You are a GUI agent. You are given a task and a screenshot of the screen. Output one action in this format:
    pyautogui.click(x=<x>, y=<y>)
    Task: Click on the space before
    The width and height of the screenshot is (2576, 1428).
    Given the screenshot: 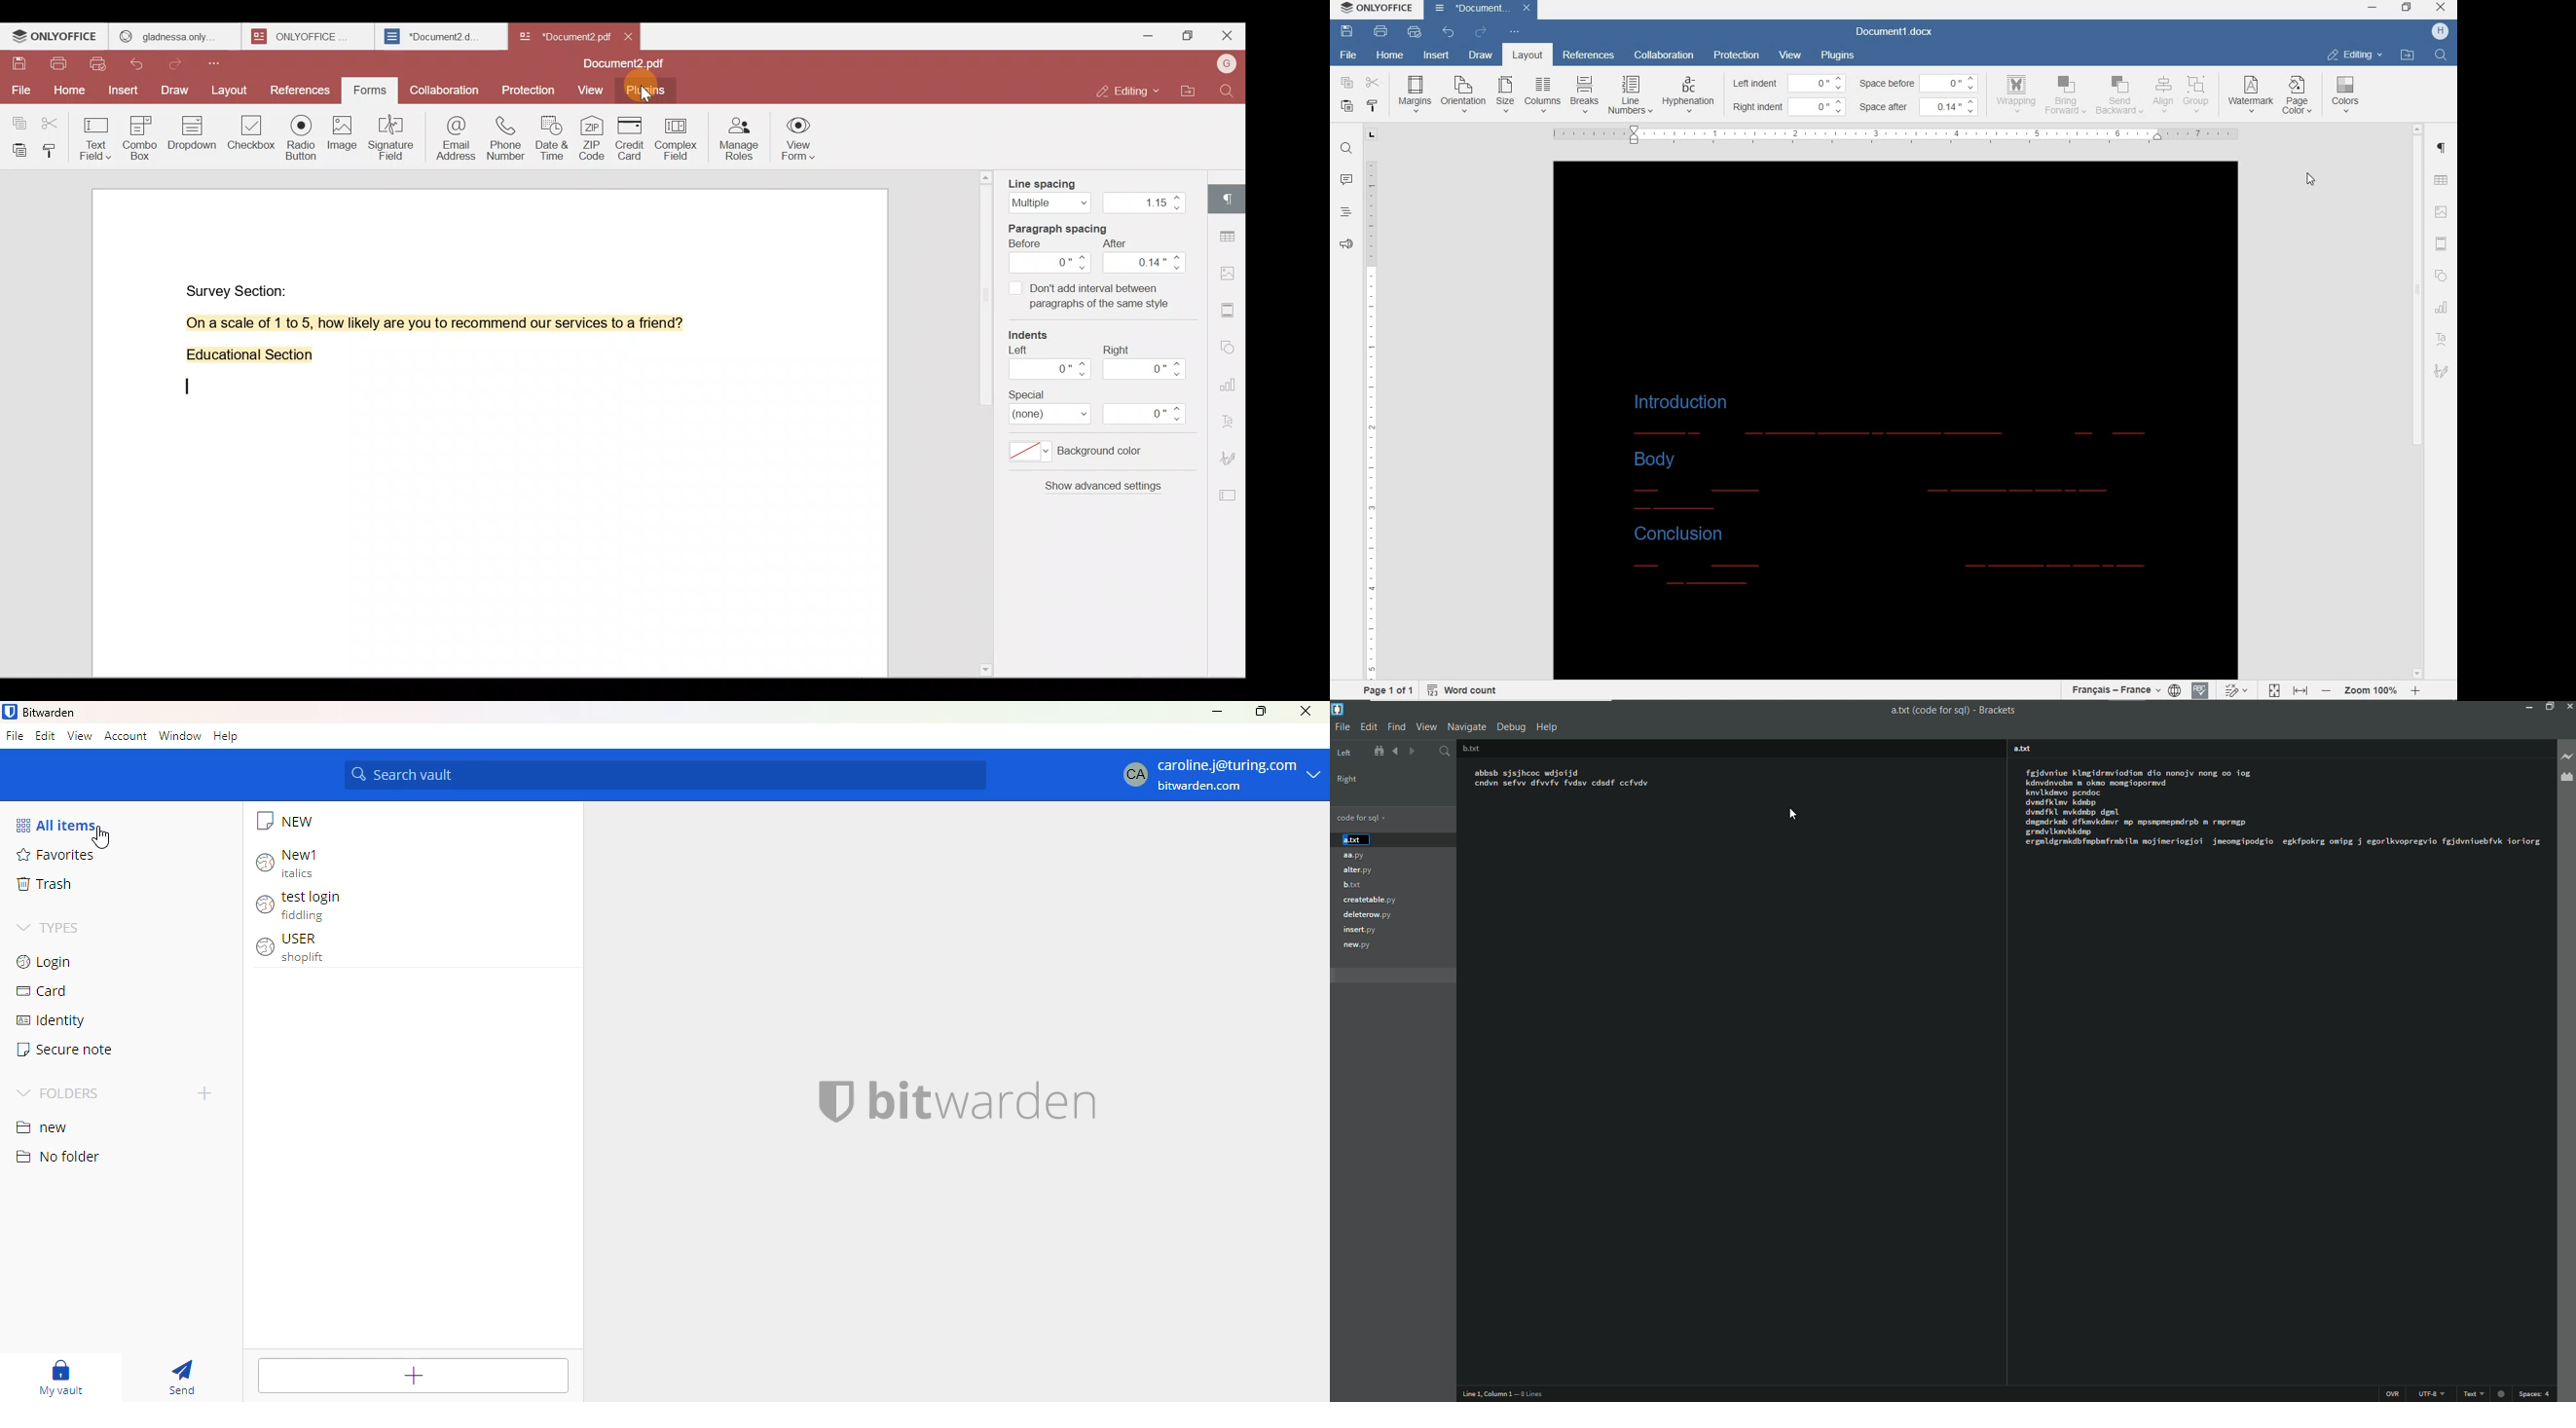 What is the action you would take?
    pyautogui.click(x=1887, y=84)
    